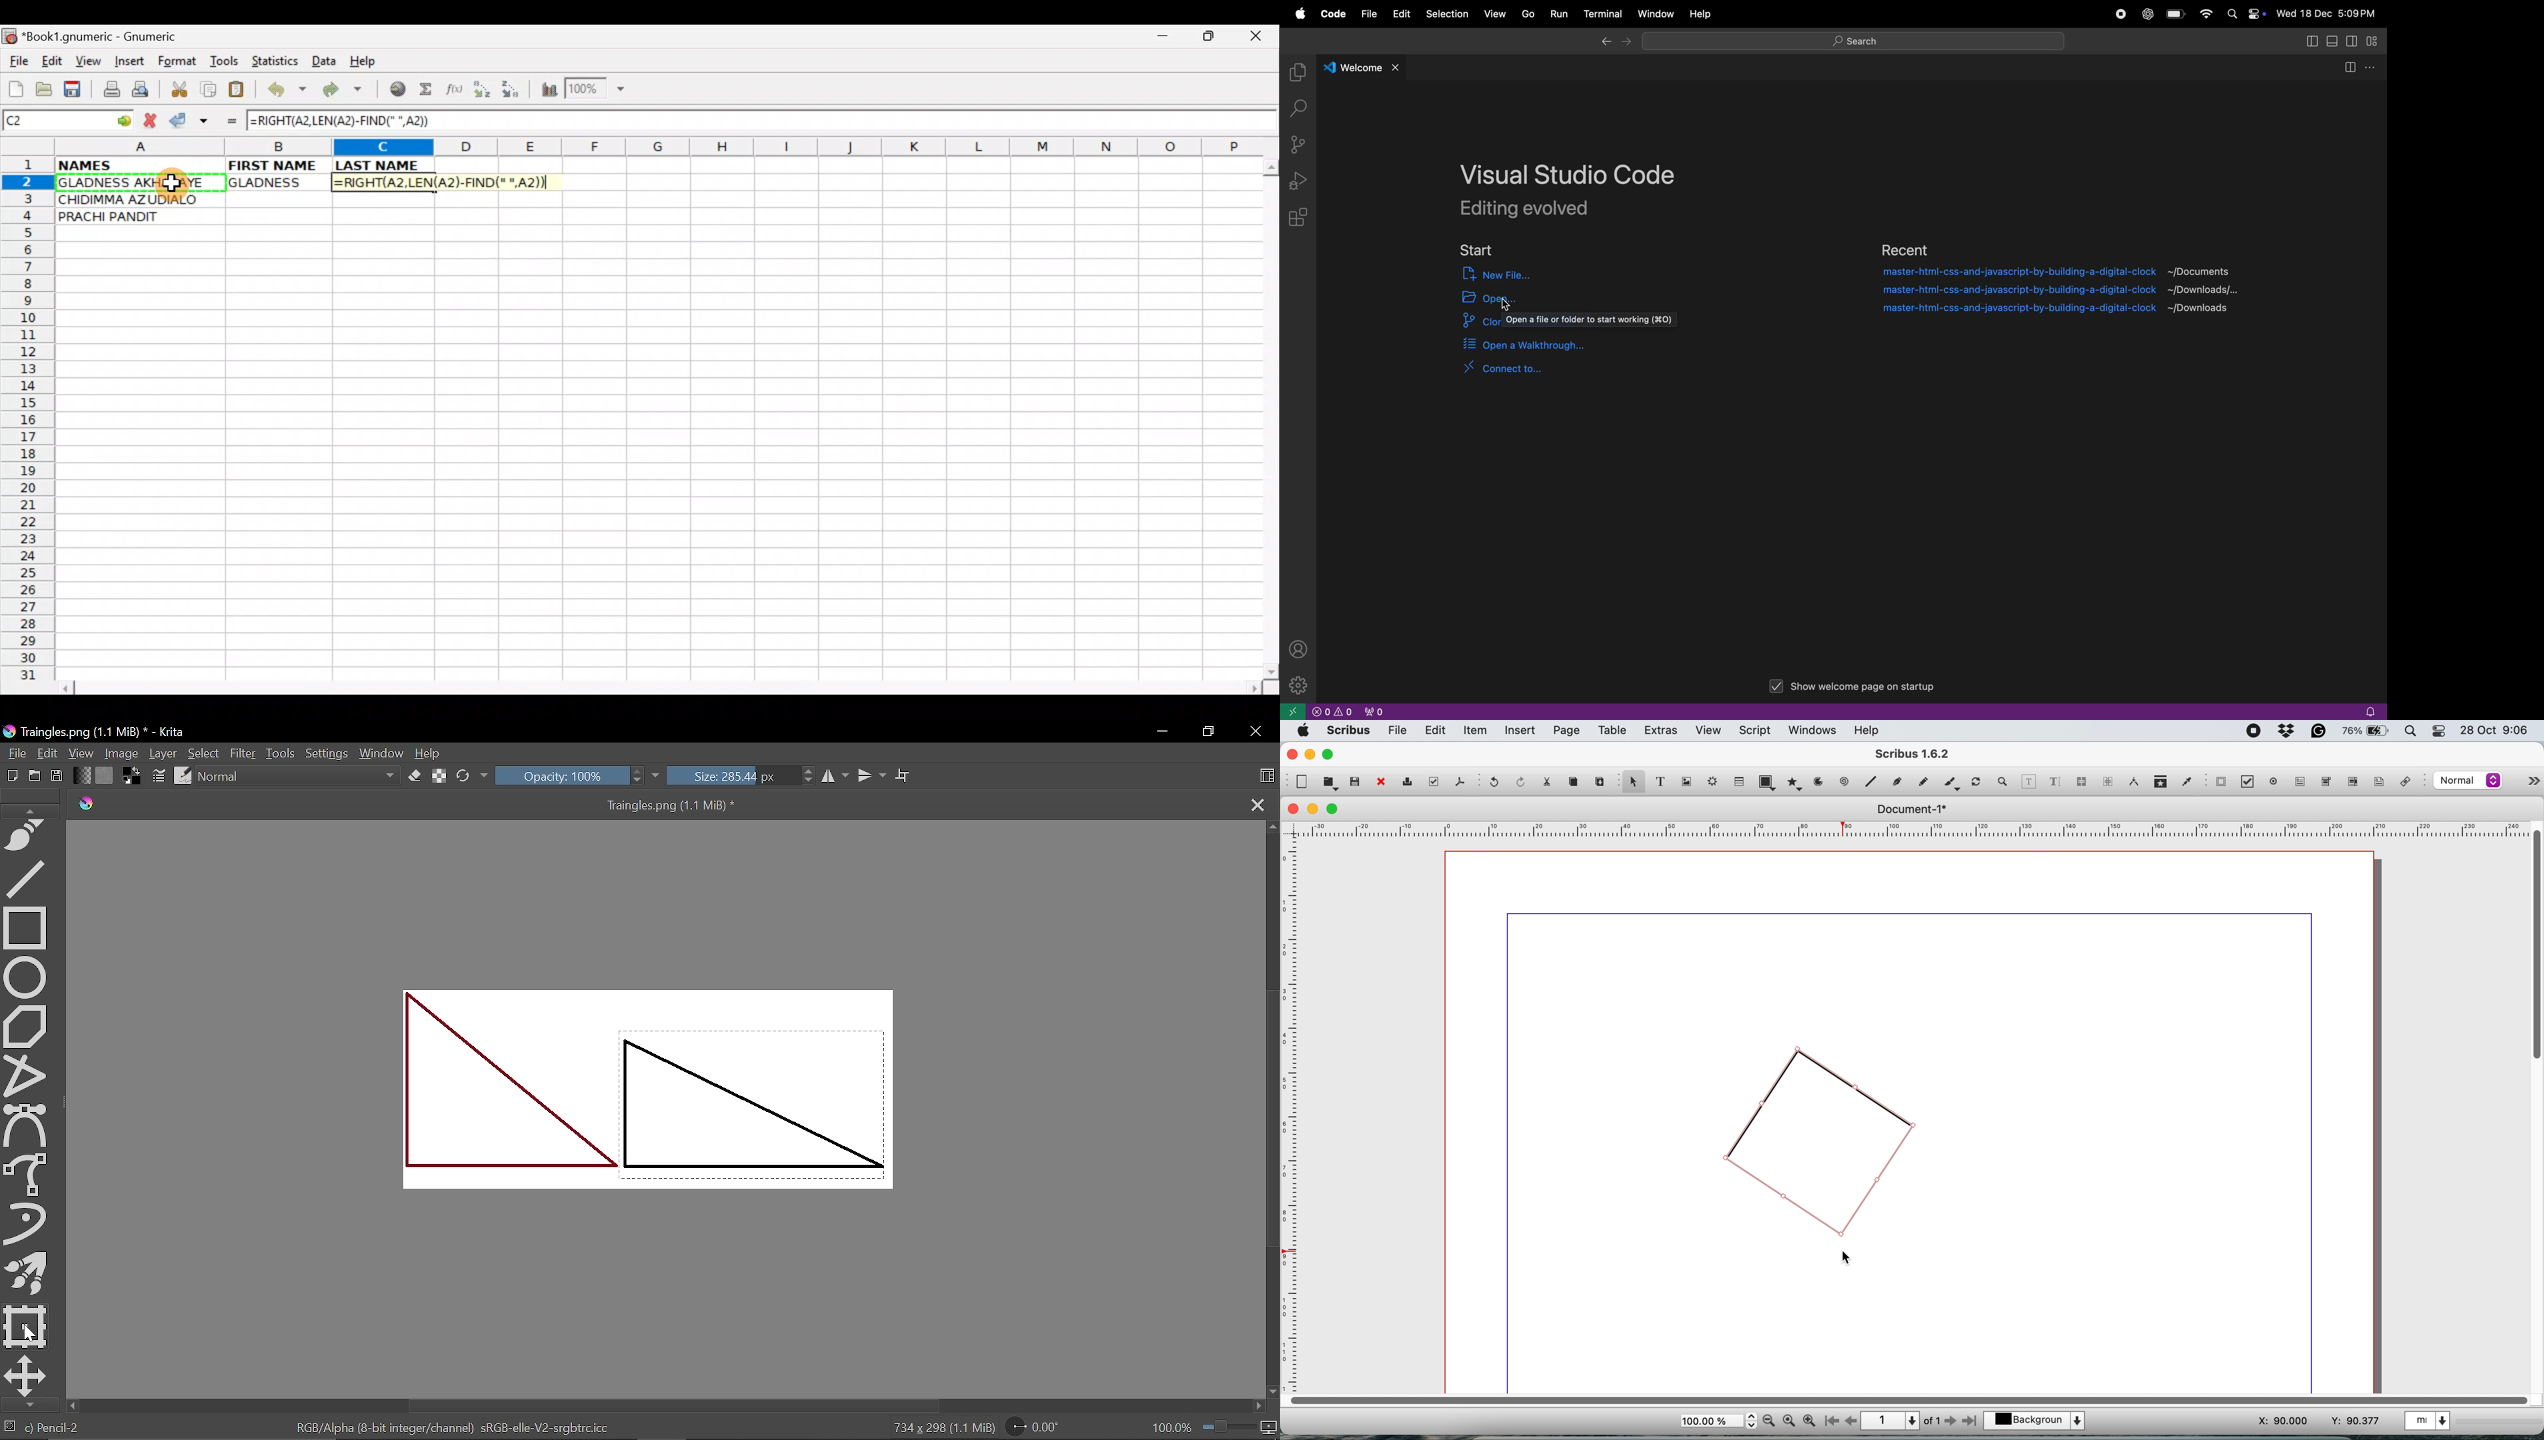 This screenshot has width=2548, height=1456. I want to click on Move right, so click(1258, 1407).